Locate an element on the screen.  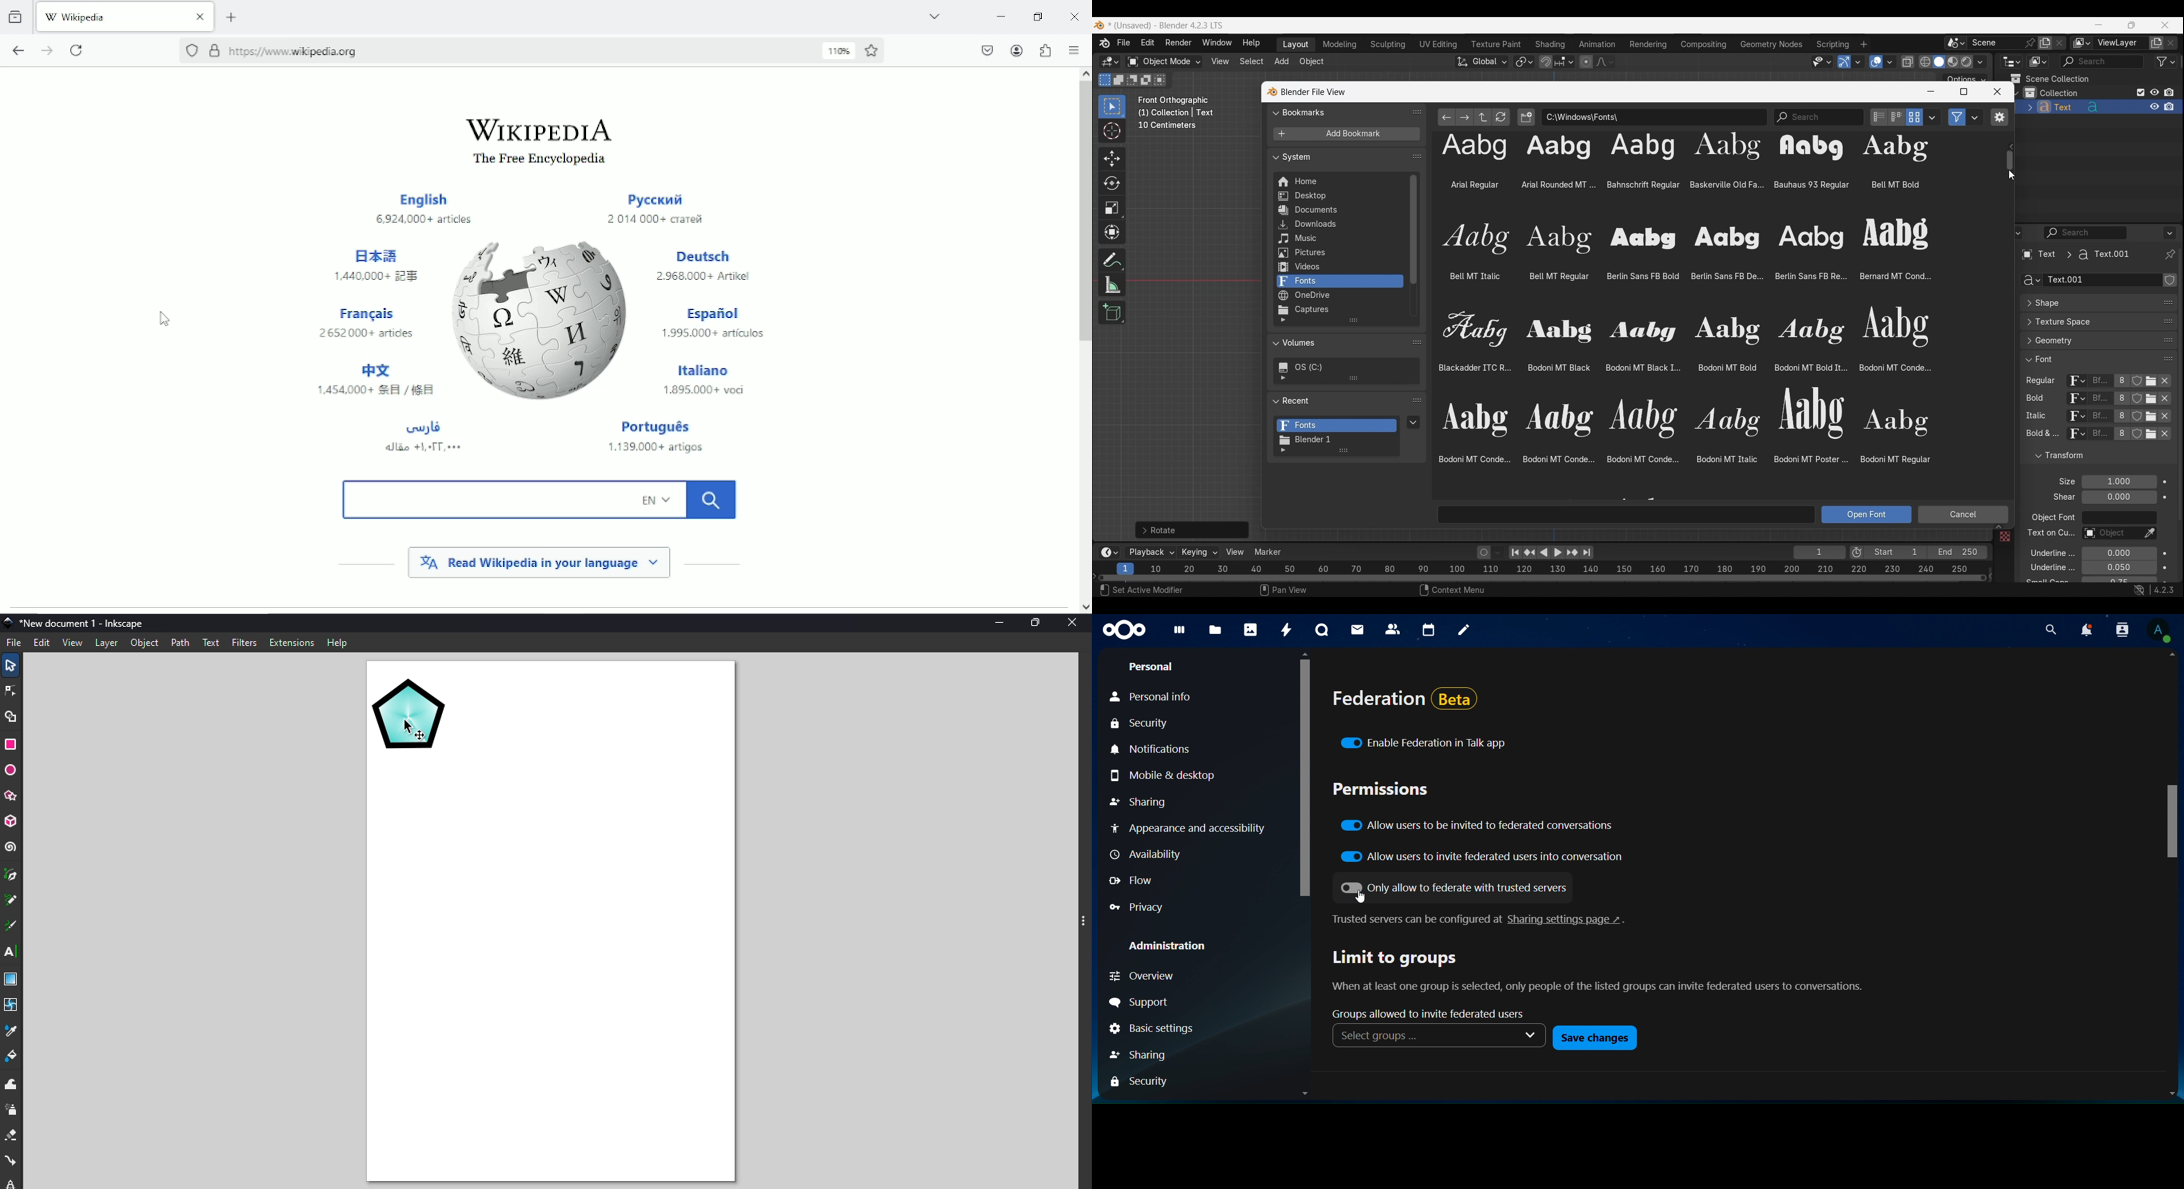
talk is located at coordinates (1323, 630).